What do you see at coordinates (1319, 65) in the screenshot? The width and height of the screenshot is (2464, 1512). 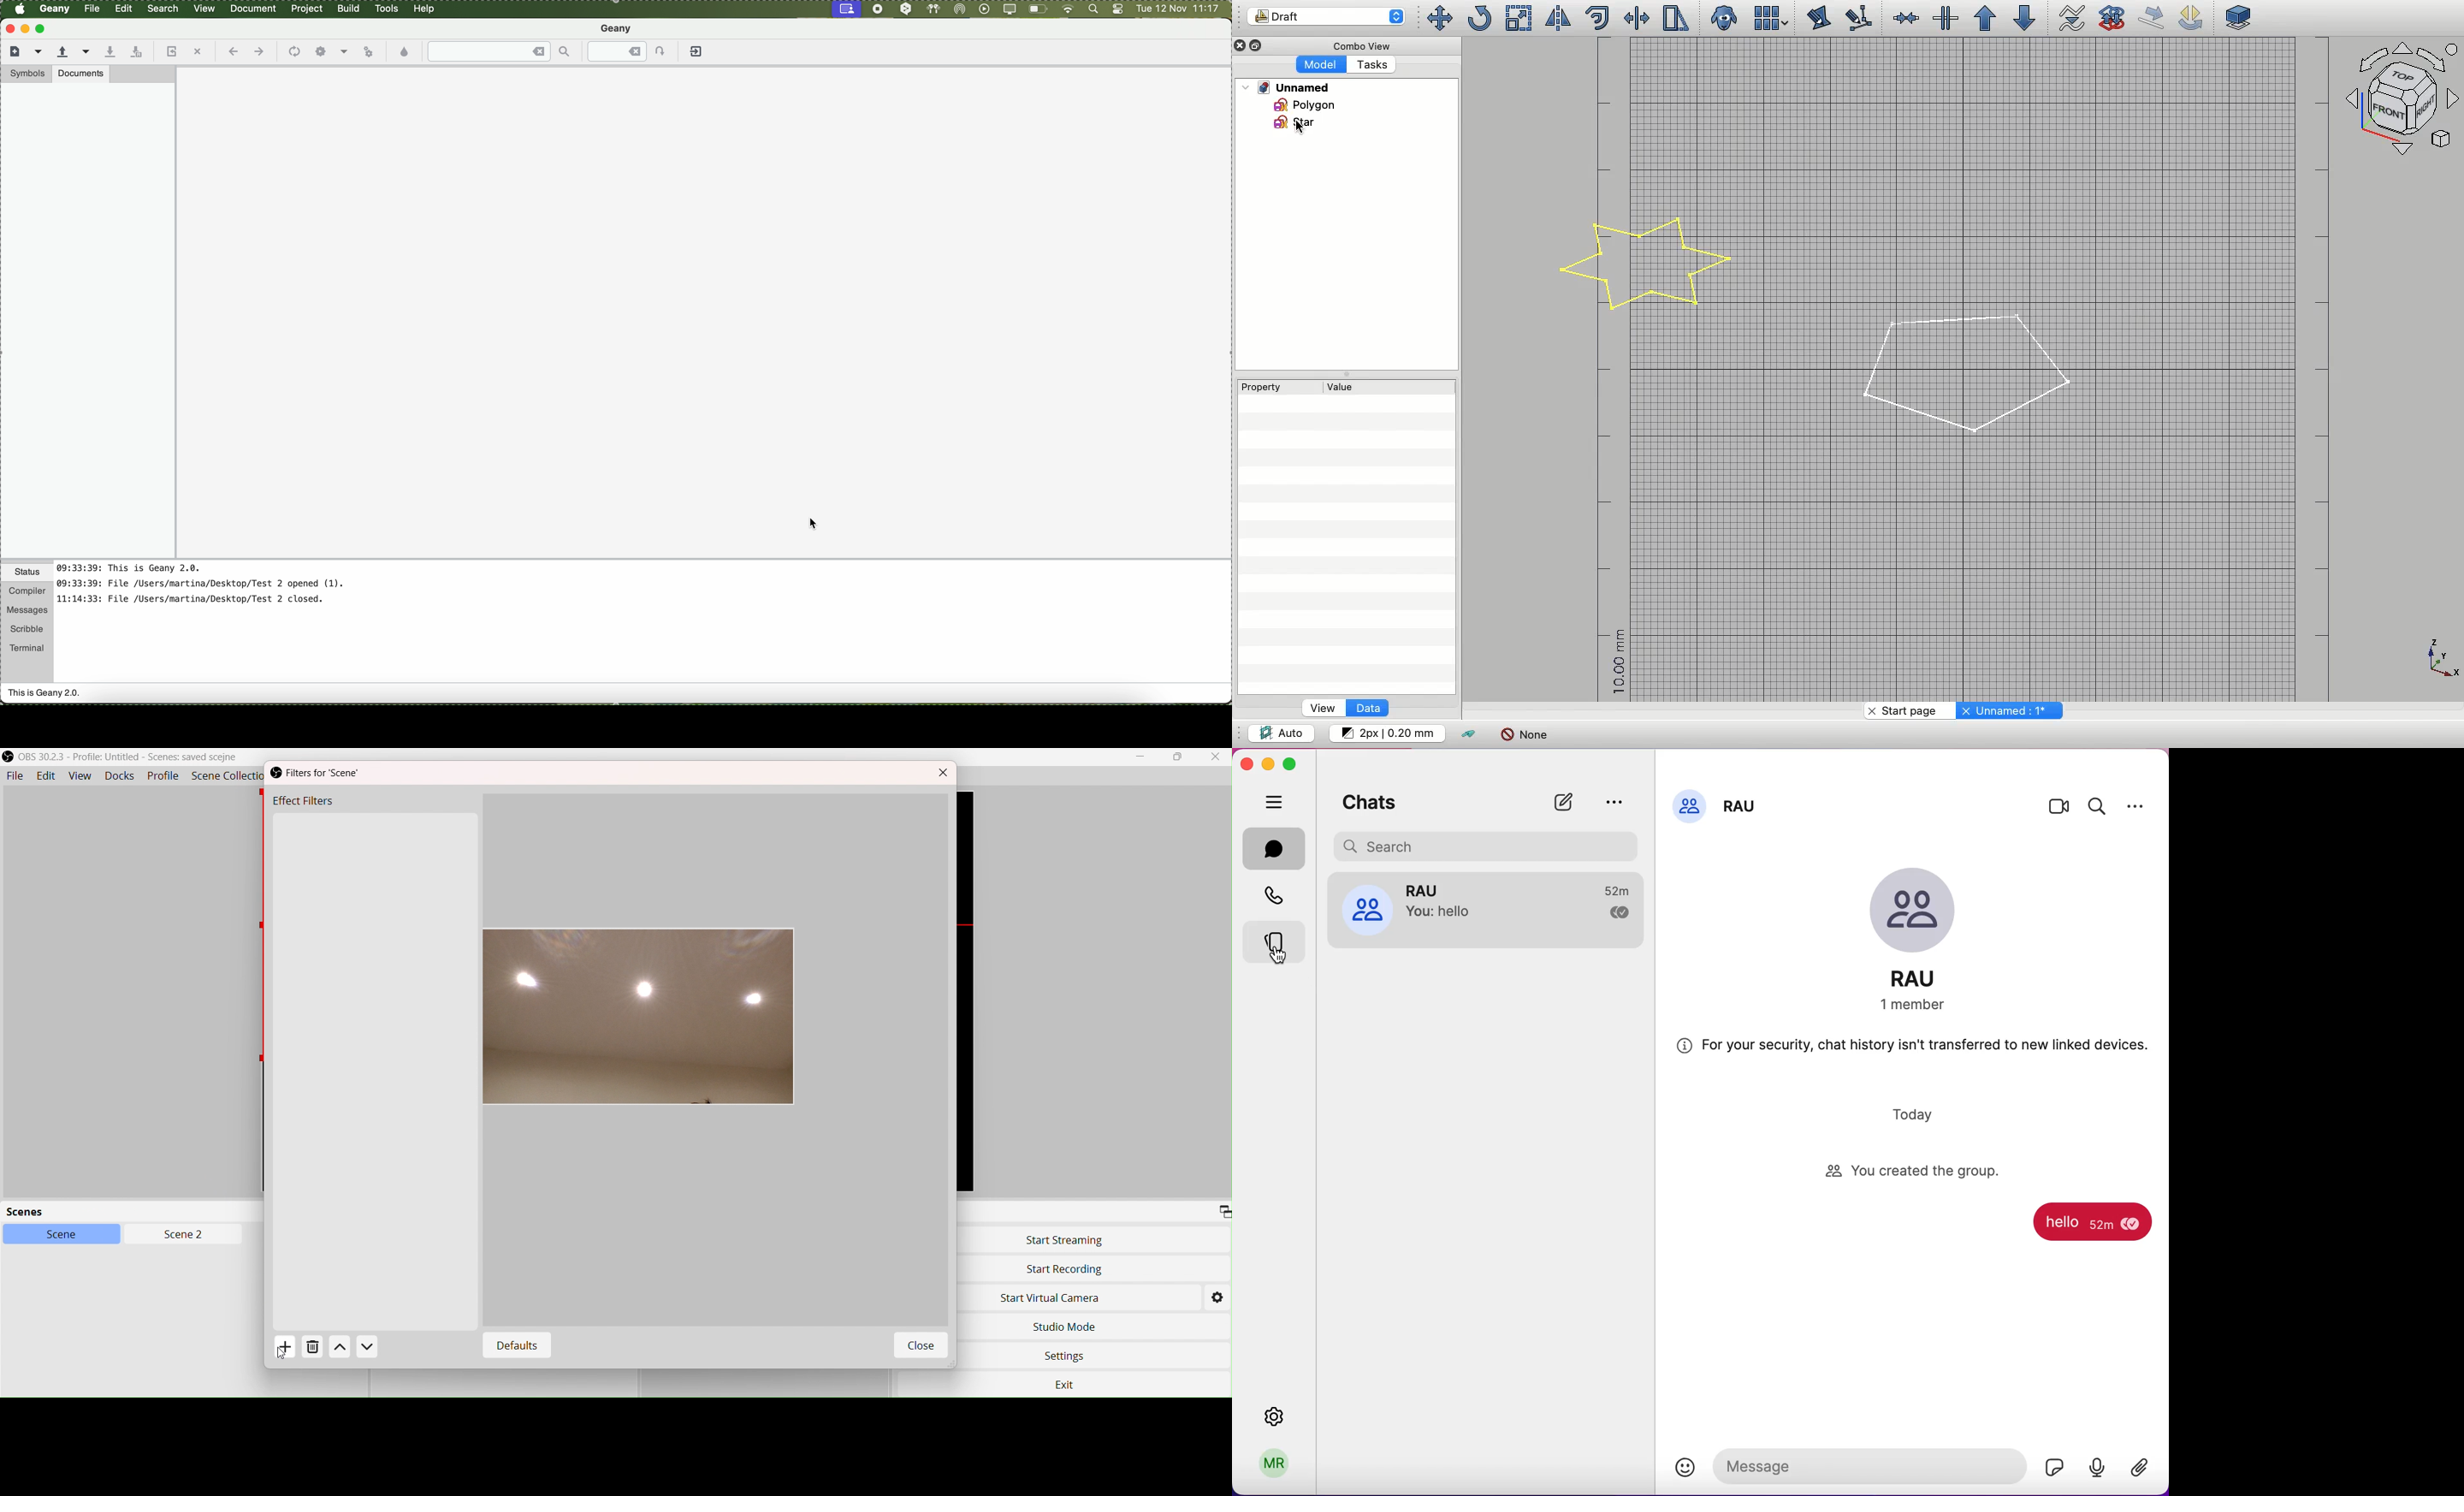 I see `Model` at bounding box center [1319, 65].